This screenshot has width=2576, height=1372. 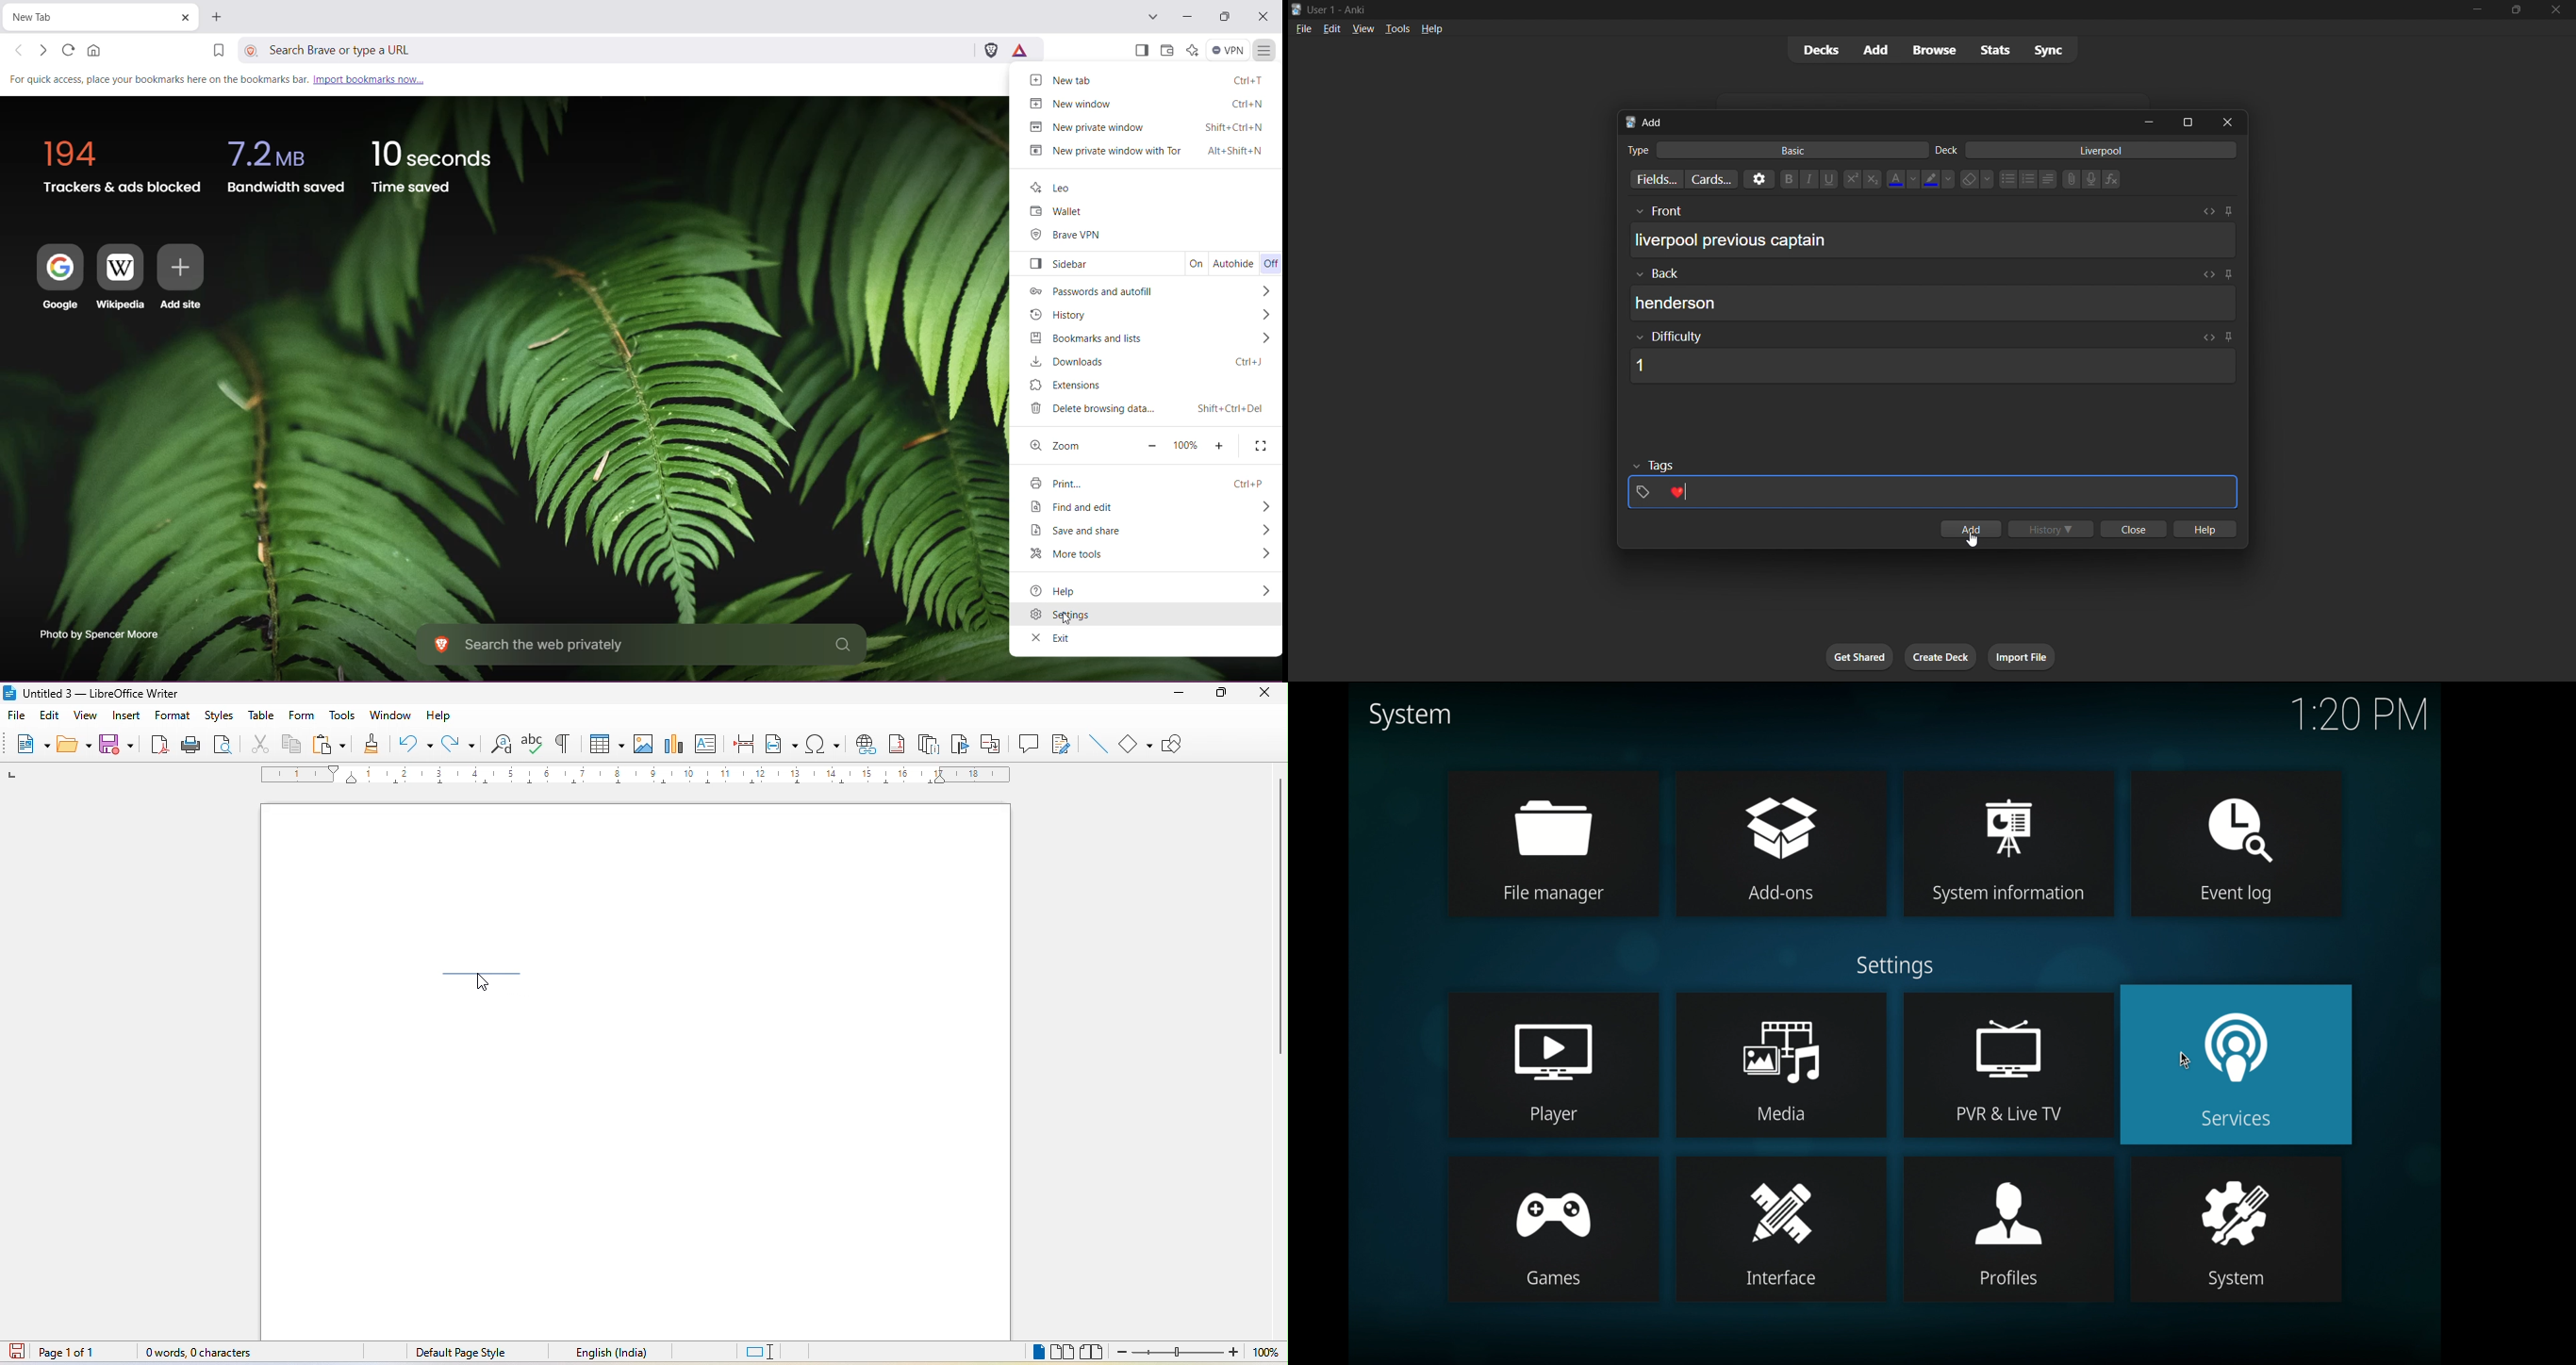 I want to click on function, so click(x=2116, y=180).